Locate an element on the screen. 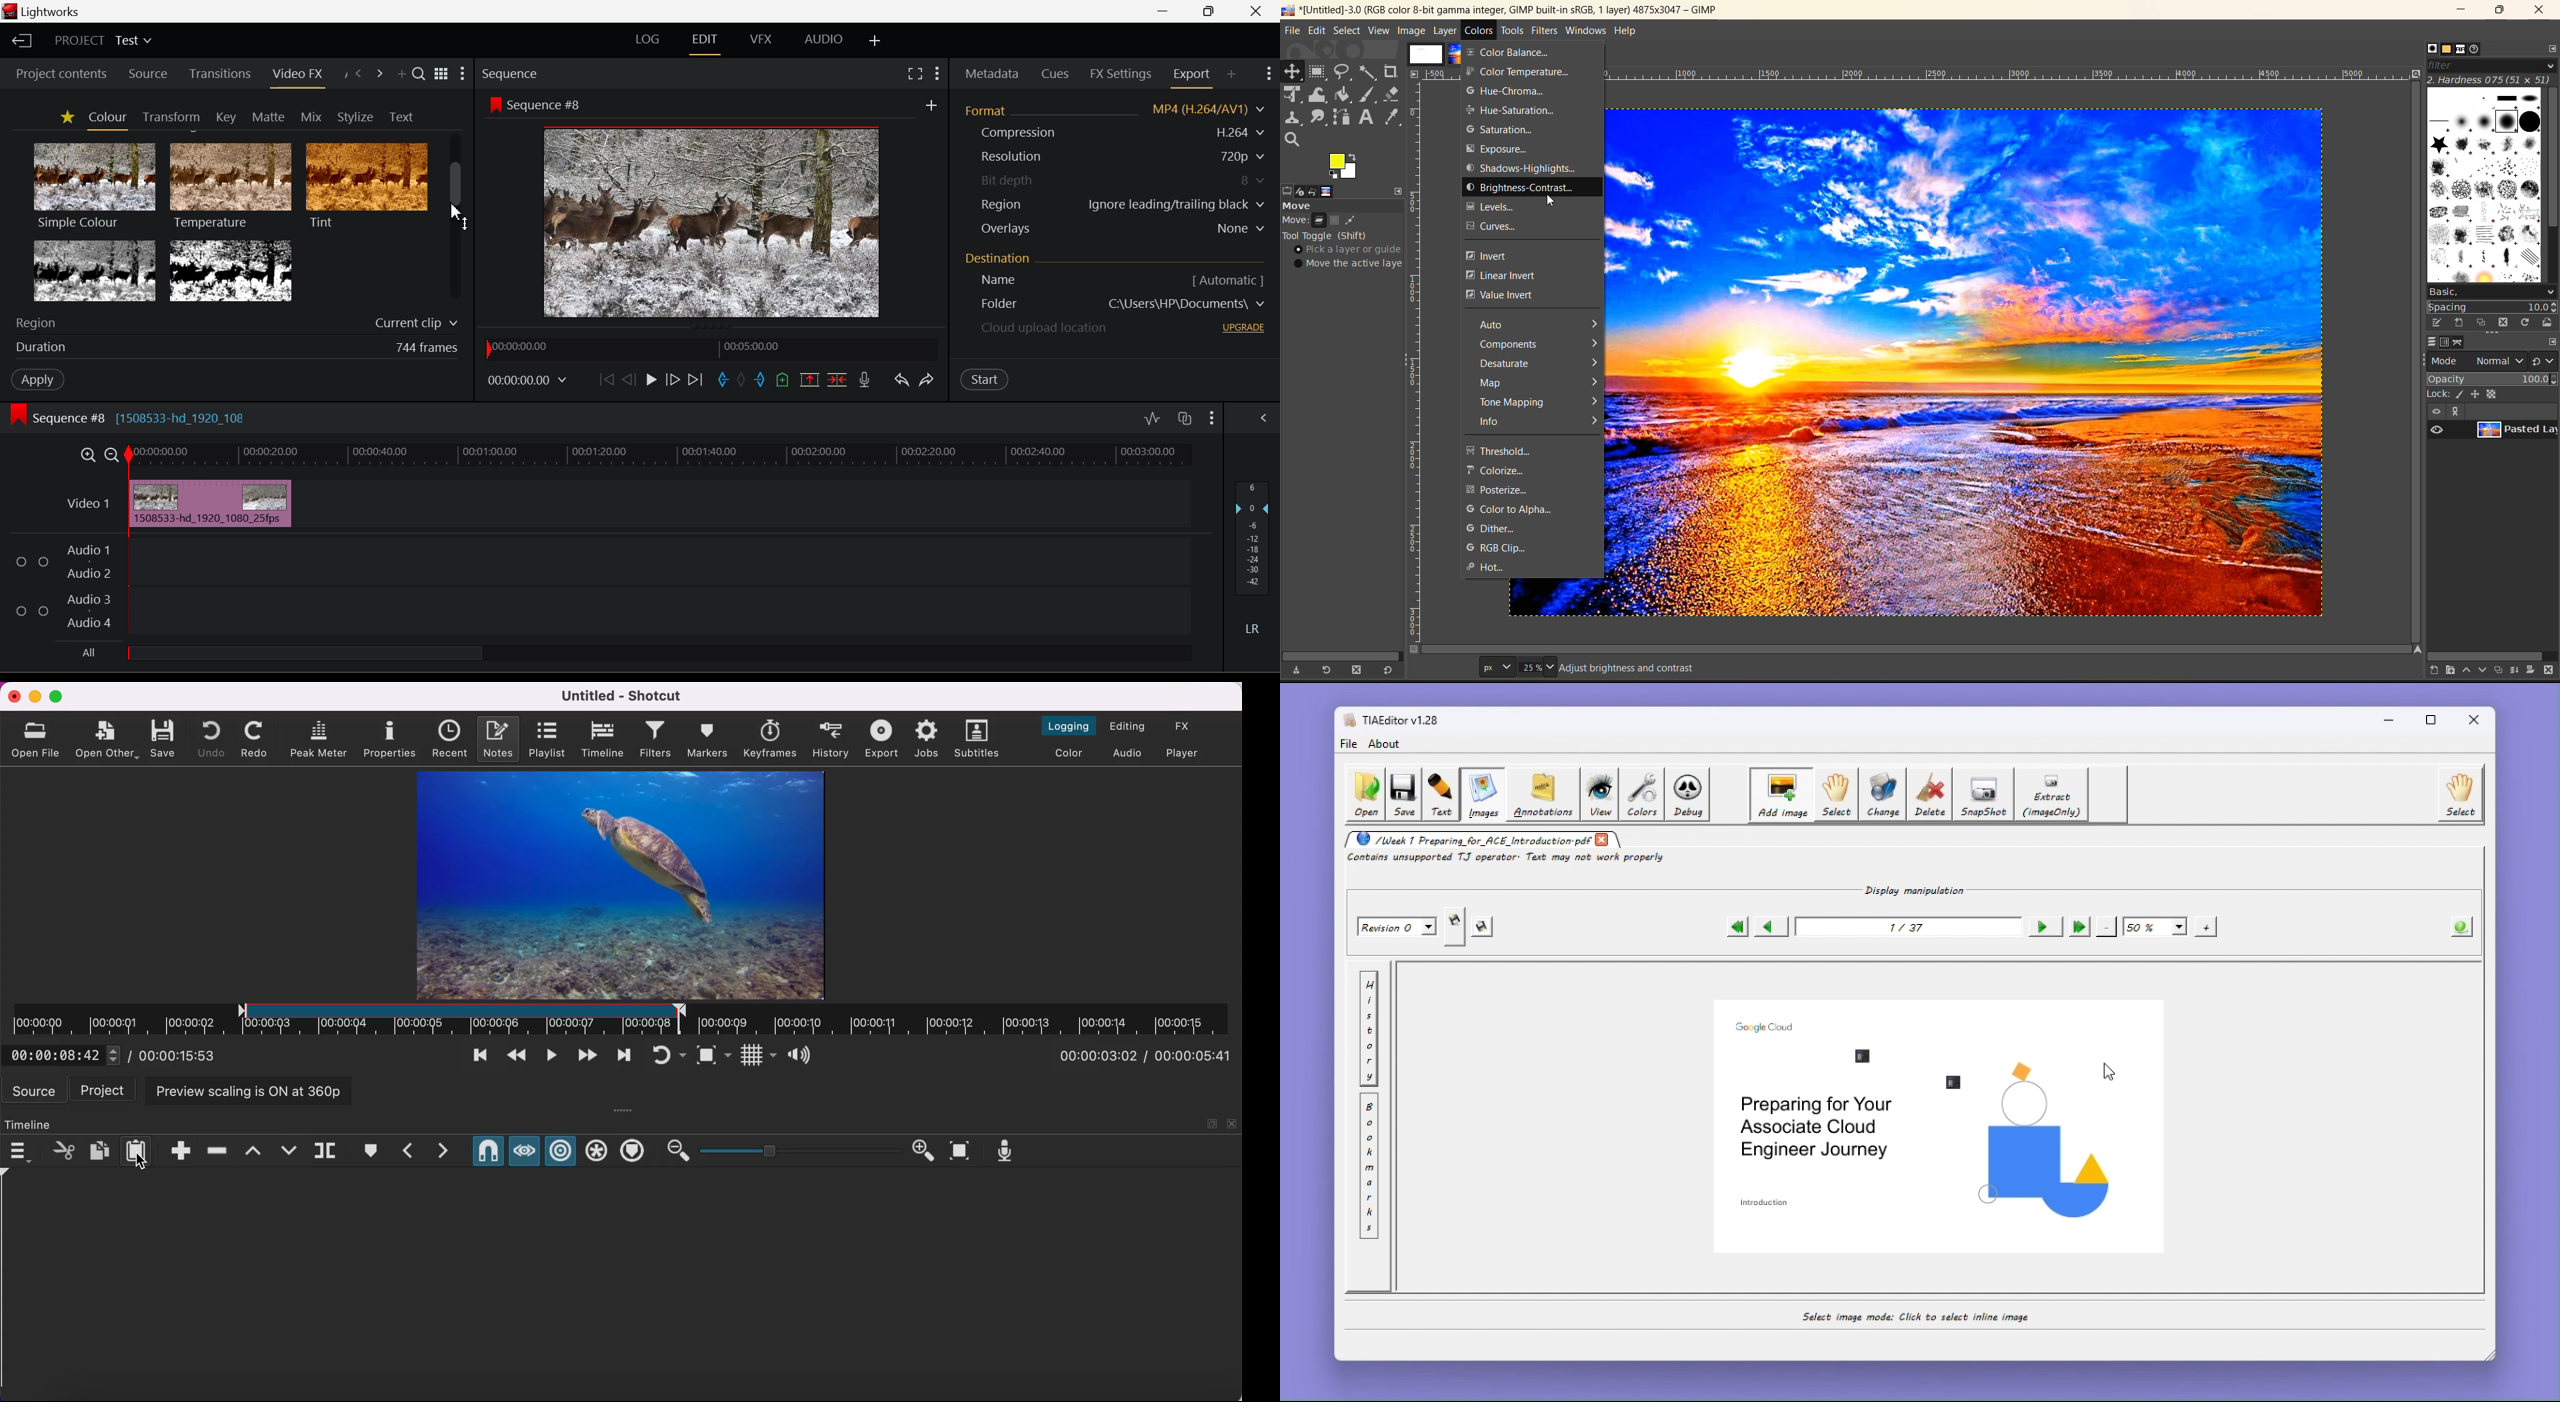  open other is located at coordinates (108, 740).